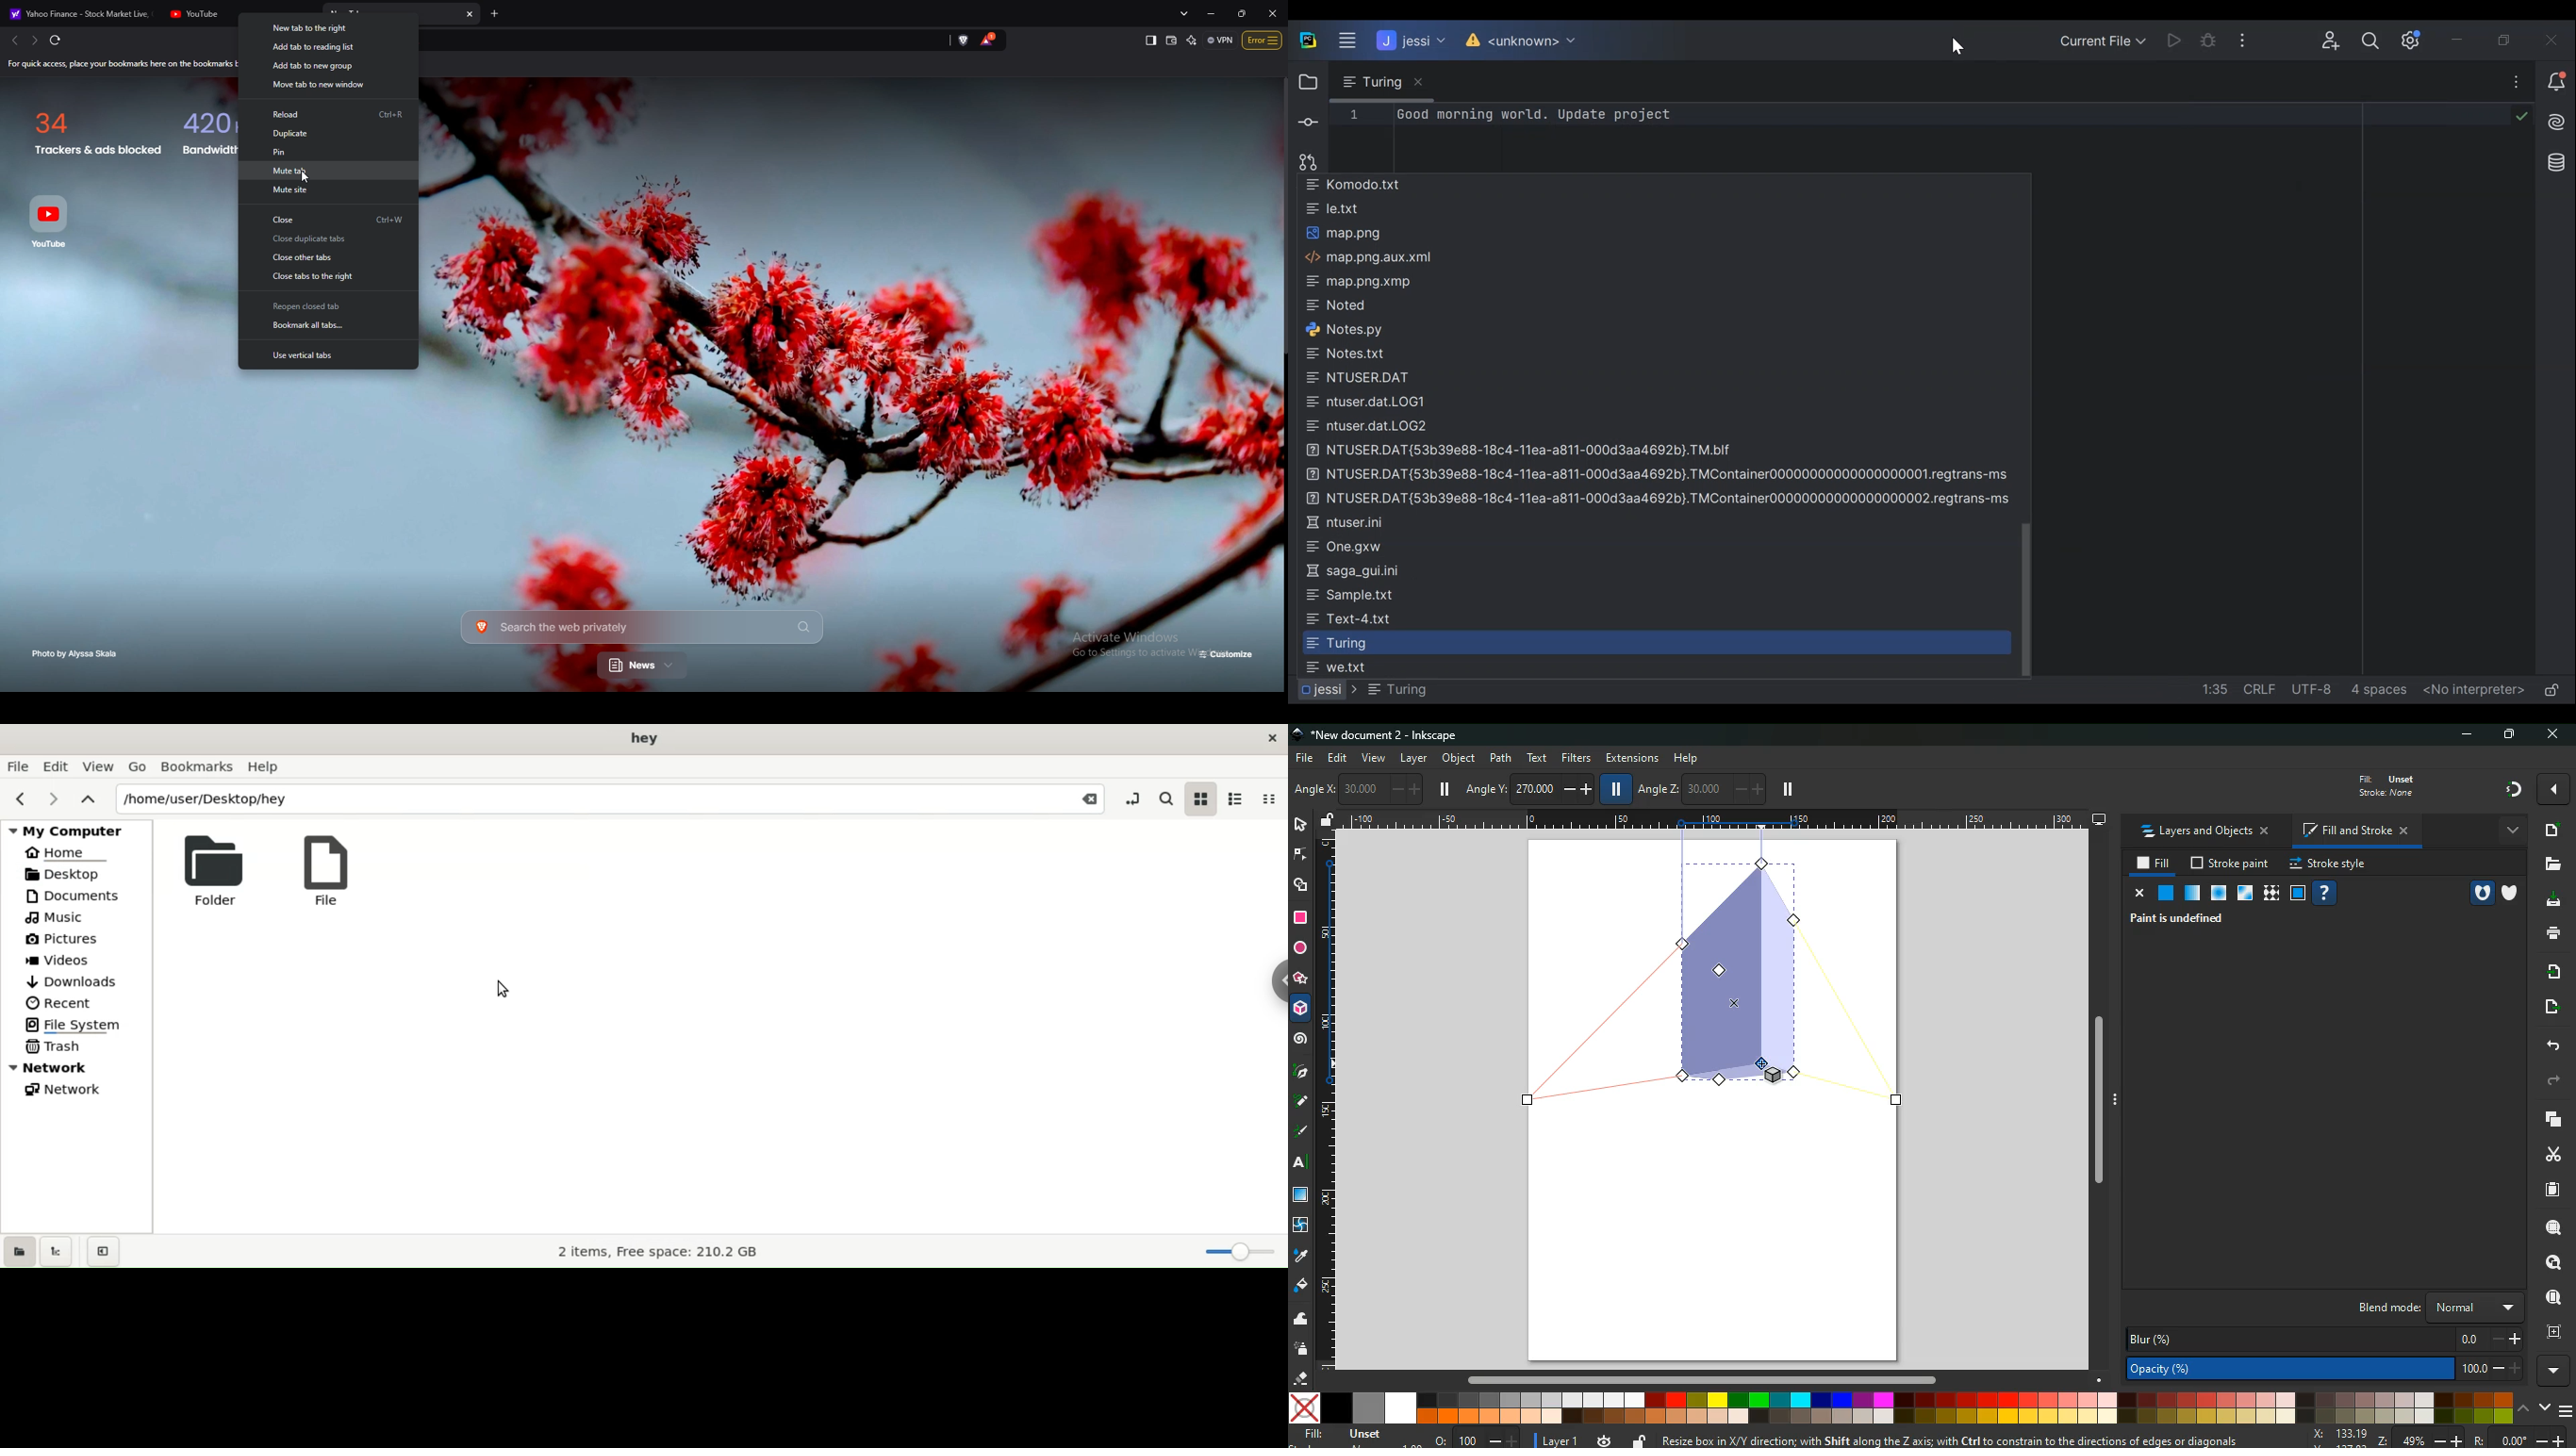  What do you see at coordinates (1351, 522) in the screenshot?
I see `ntuser.ini` at bounding box center [1351, 522].